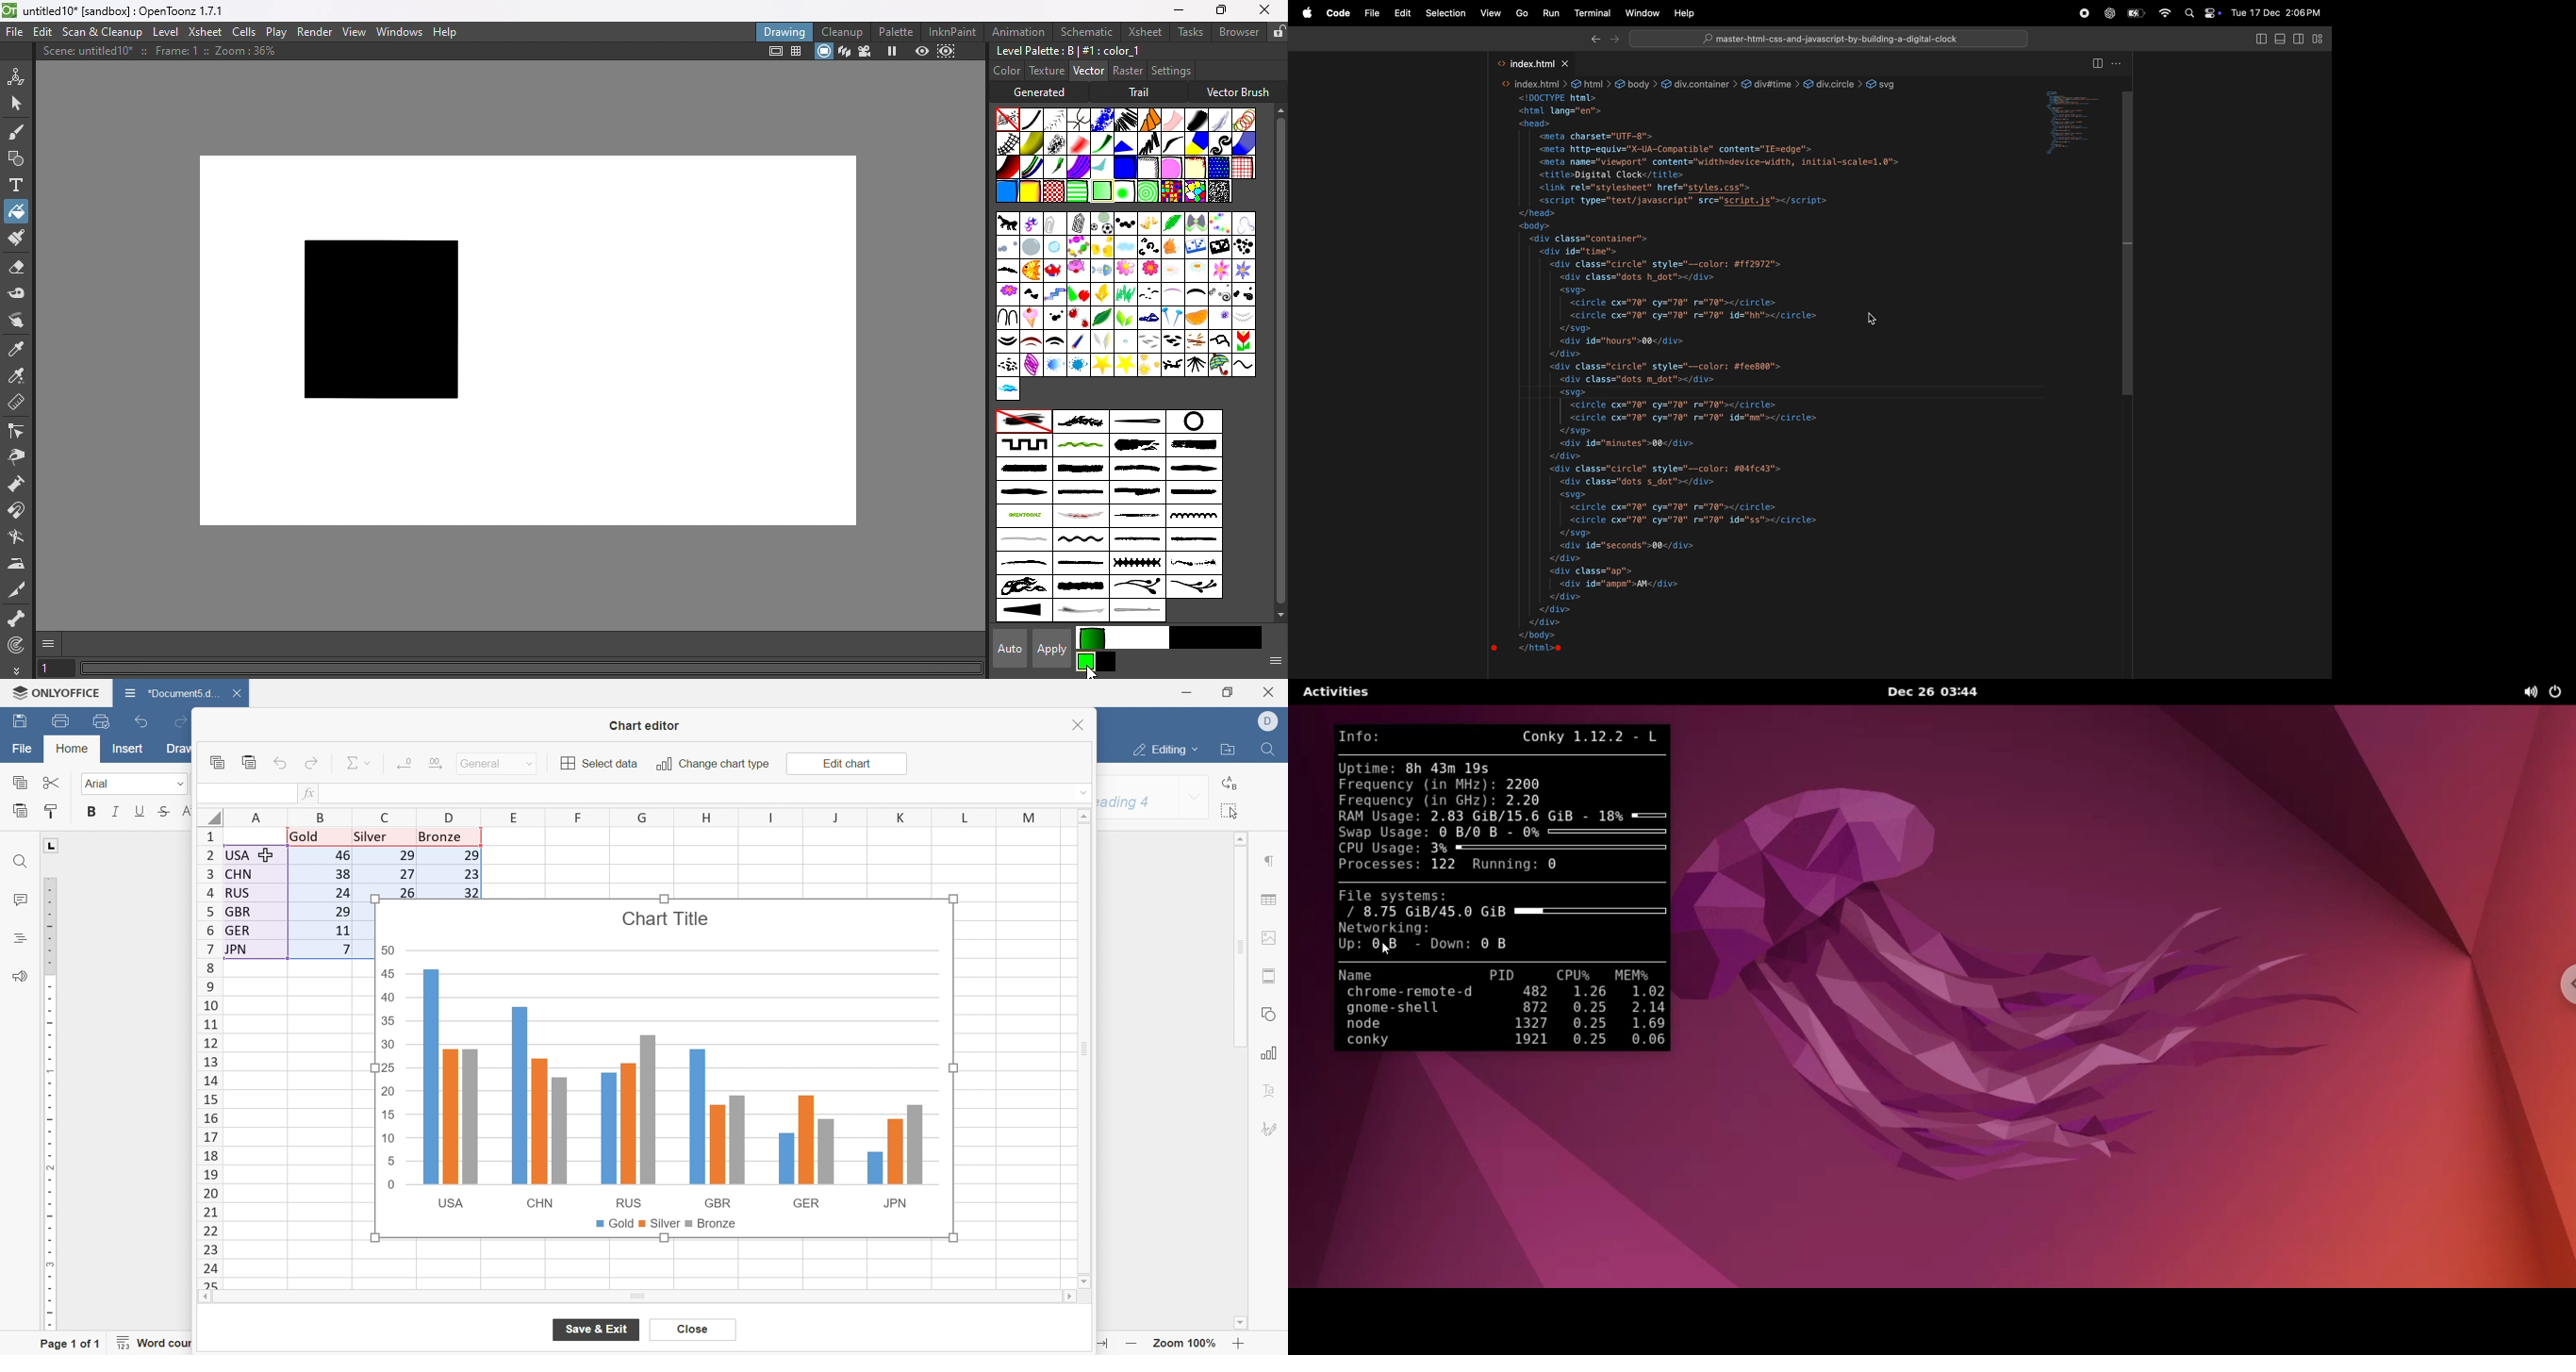  Describe the element at coordinates (1240, 1344) in the screenshot. I see `zoom in` at that location.